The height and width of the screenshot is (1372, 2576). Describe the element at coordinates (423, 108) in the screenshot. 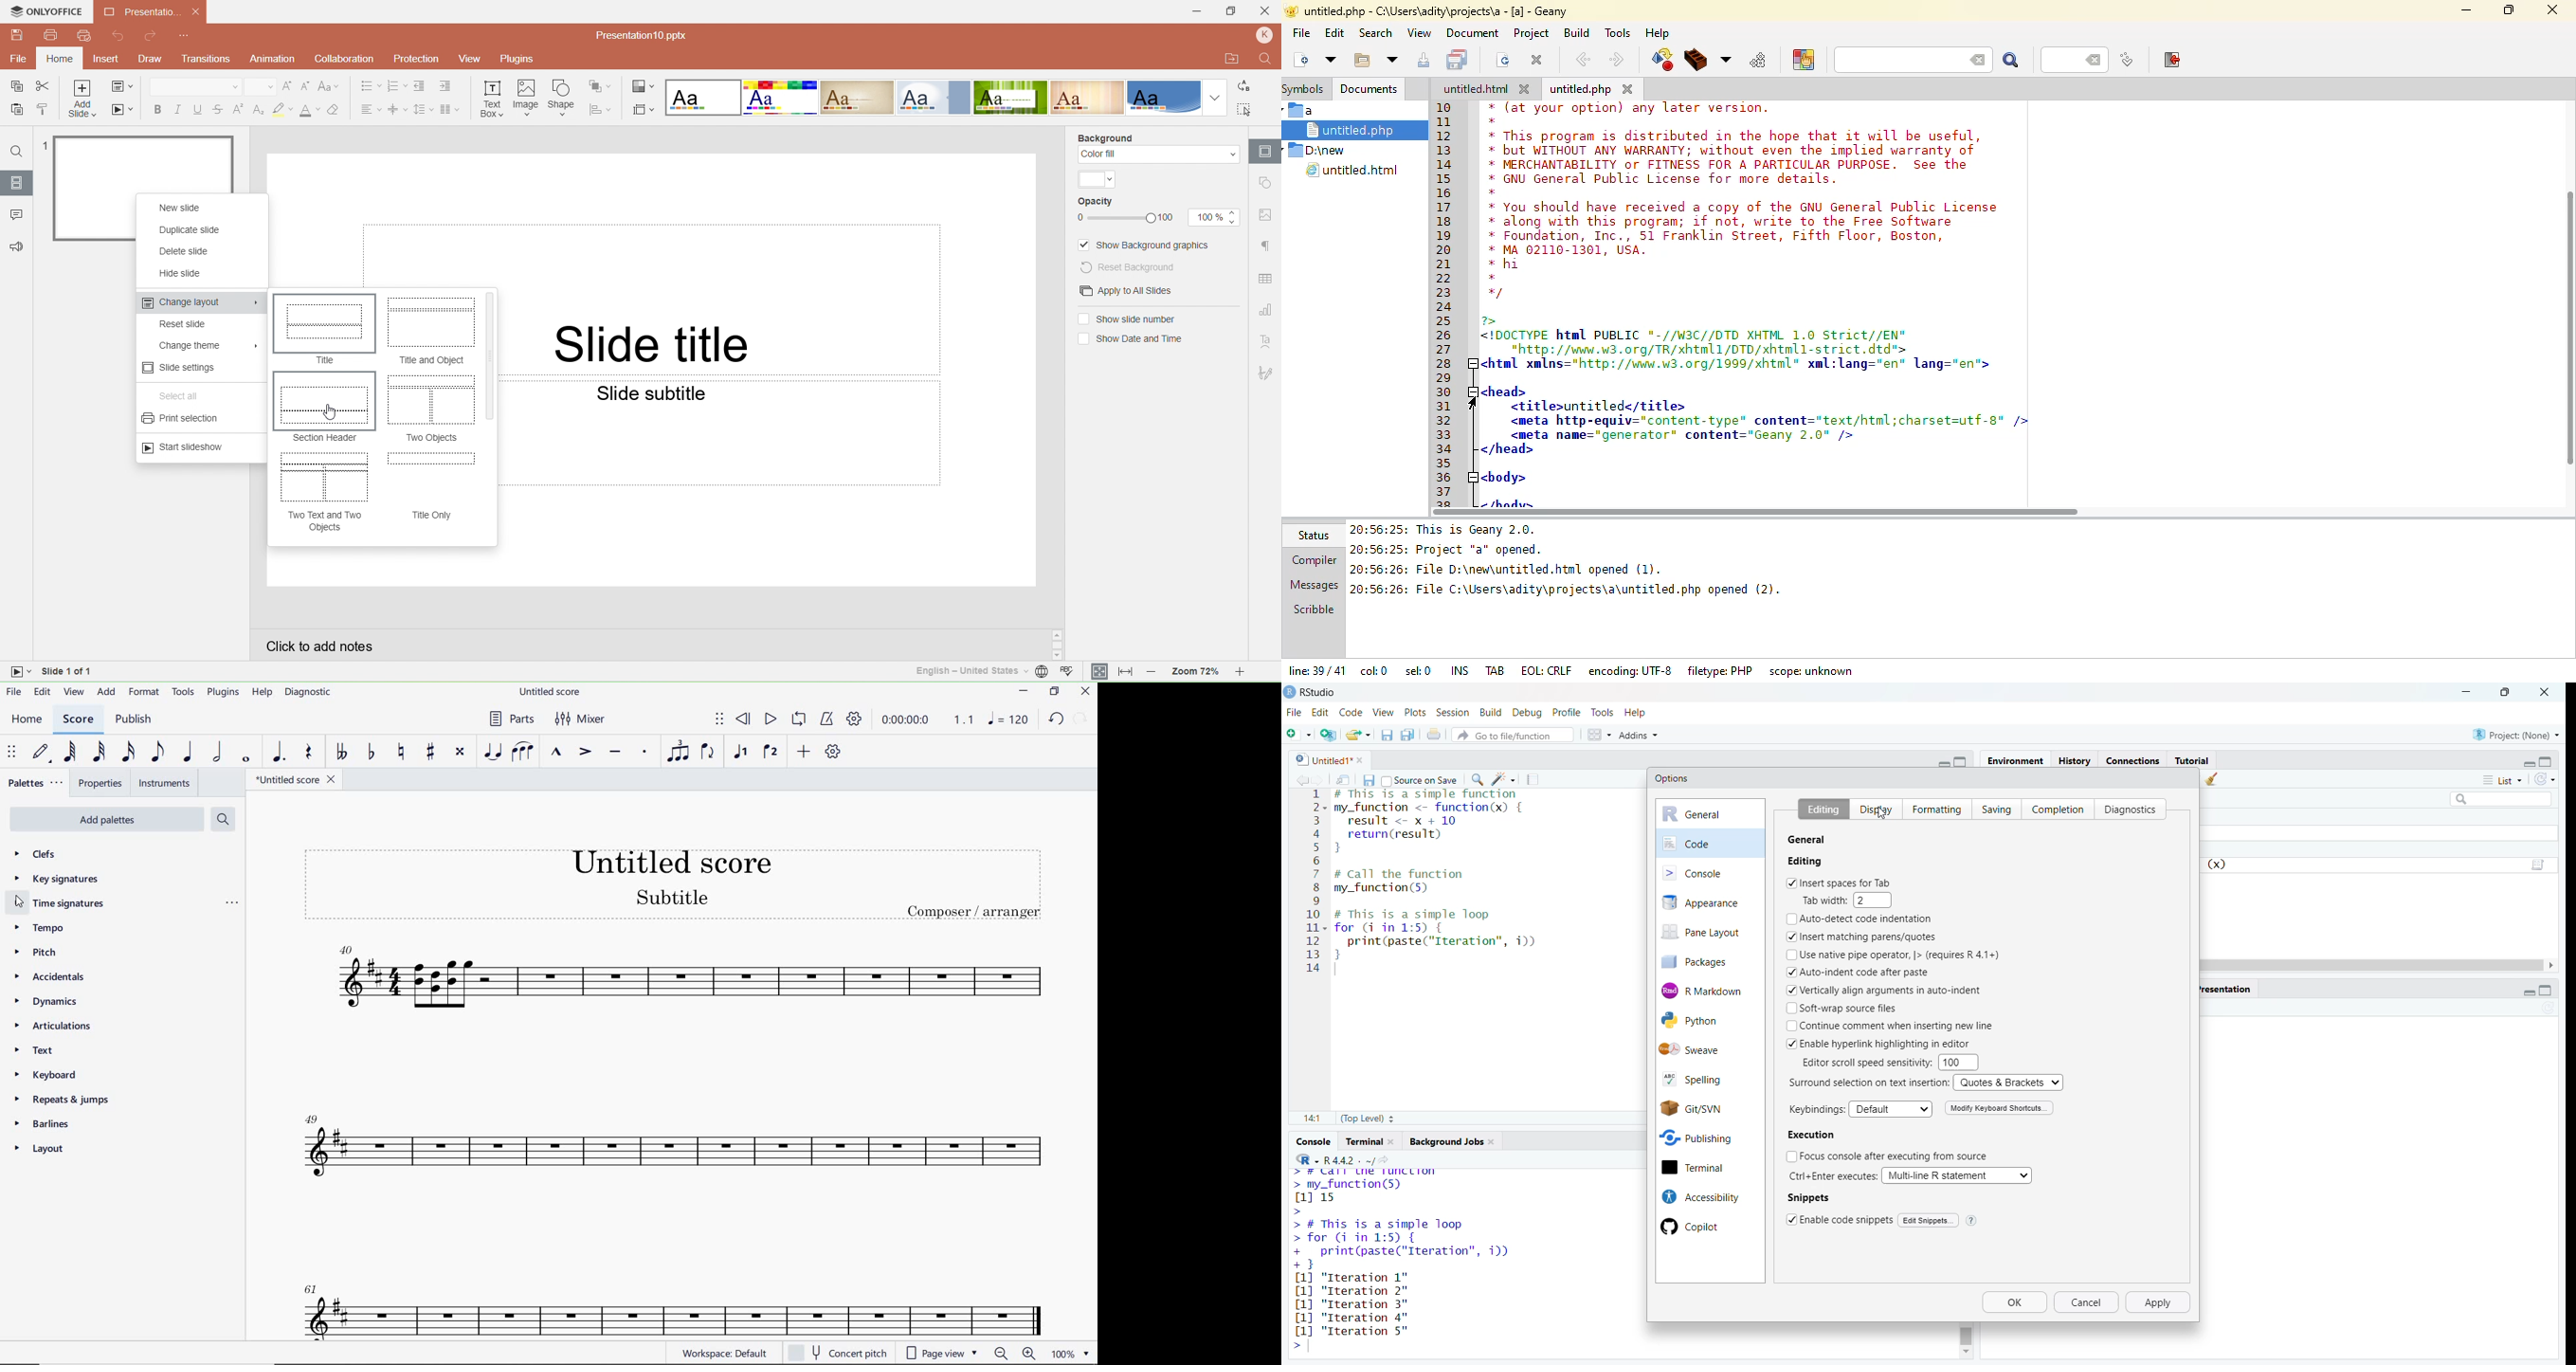

I see `Line spacing` at that location.